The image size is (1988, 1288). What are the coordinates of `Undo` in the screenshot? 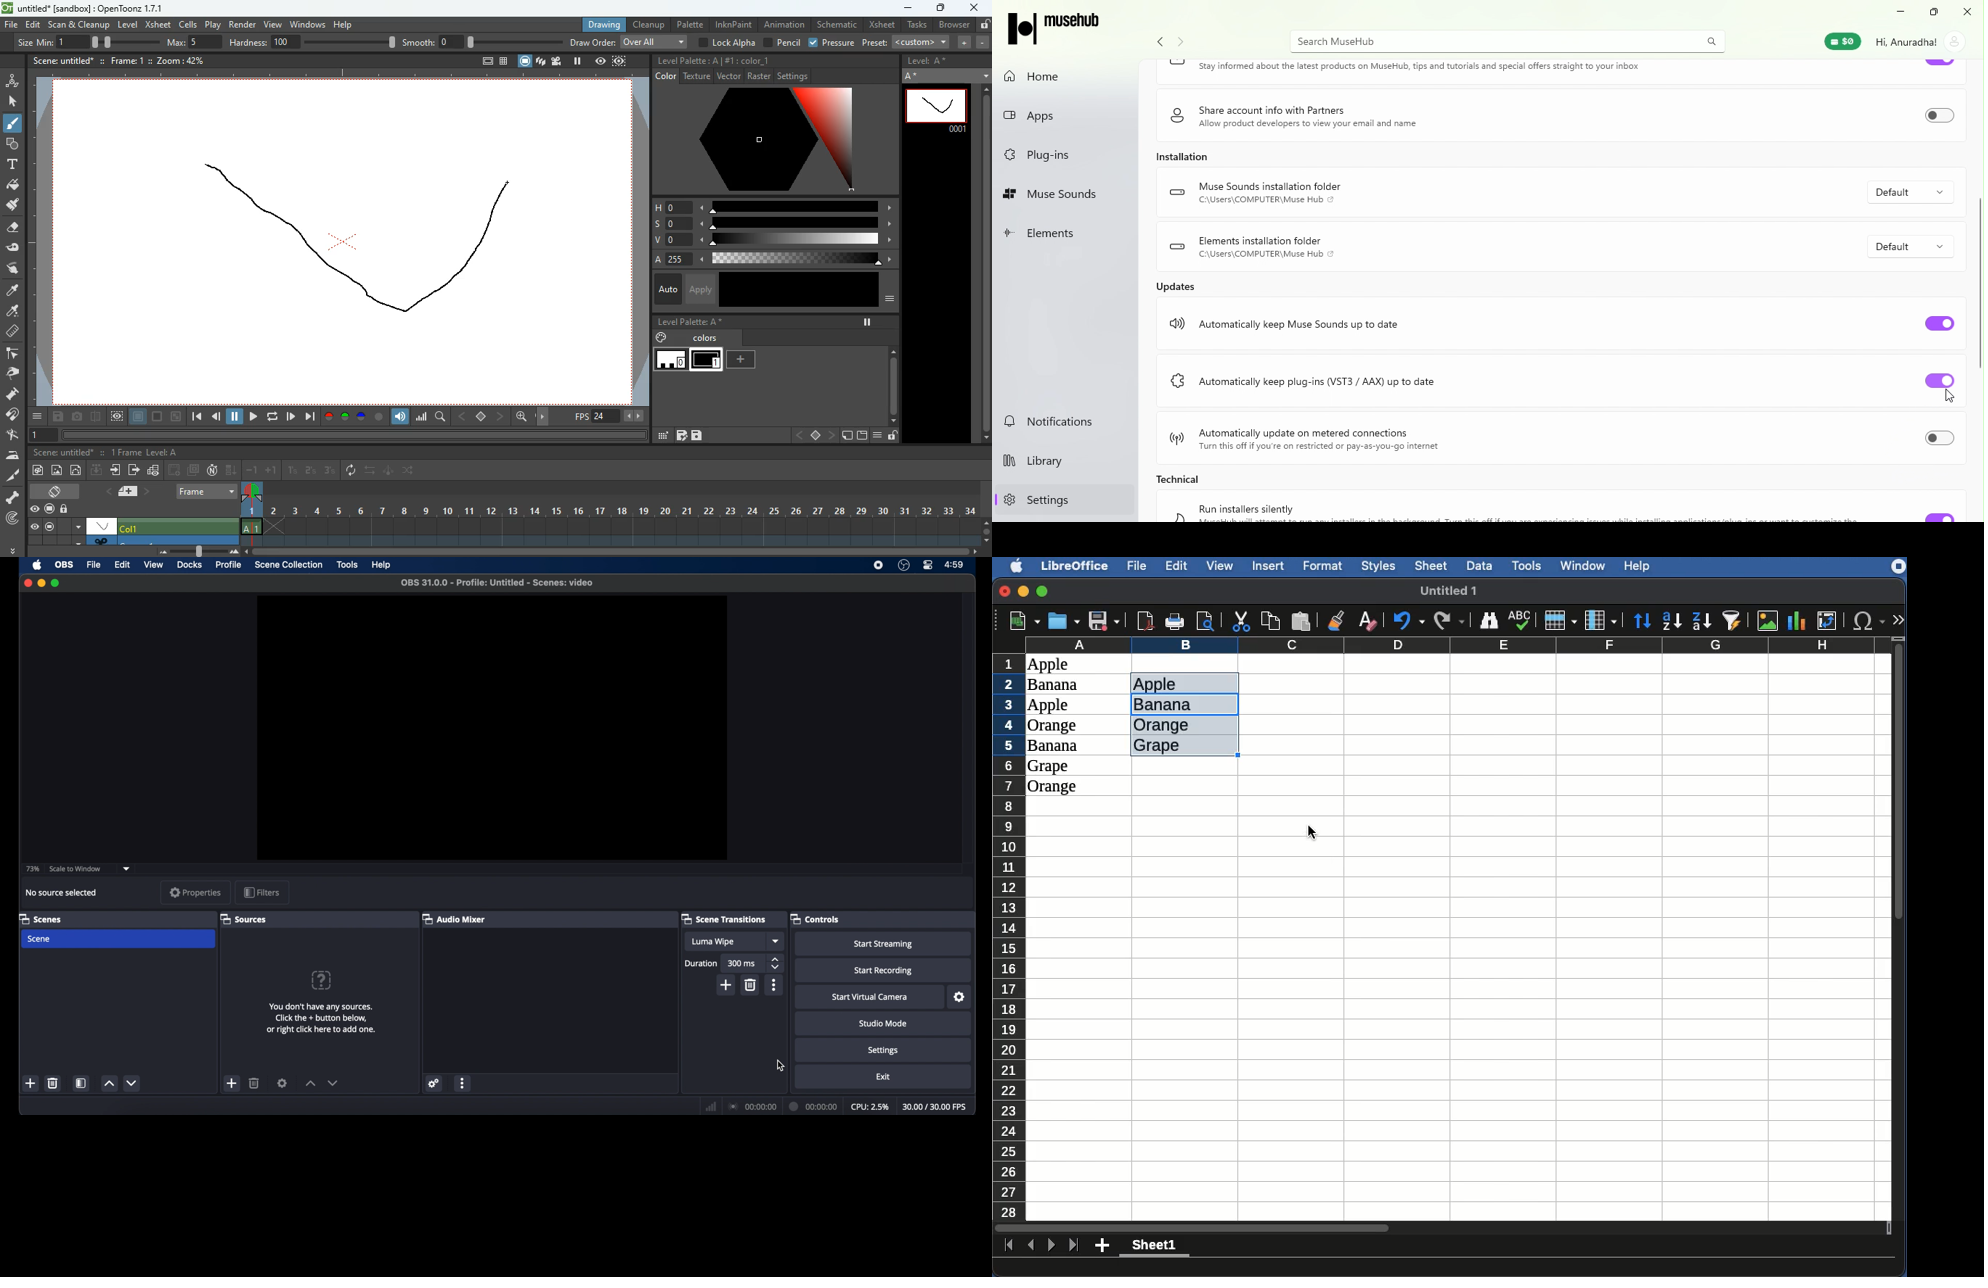 It's located at (1408, 621).